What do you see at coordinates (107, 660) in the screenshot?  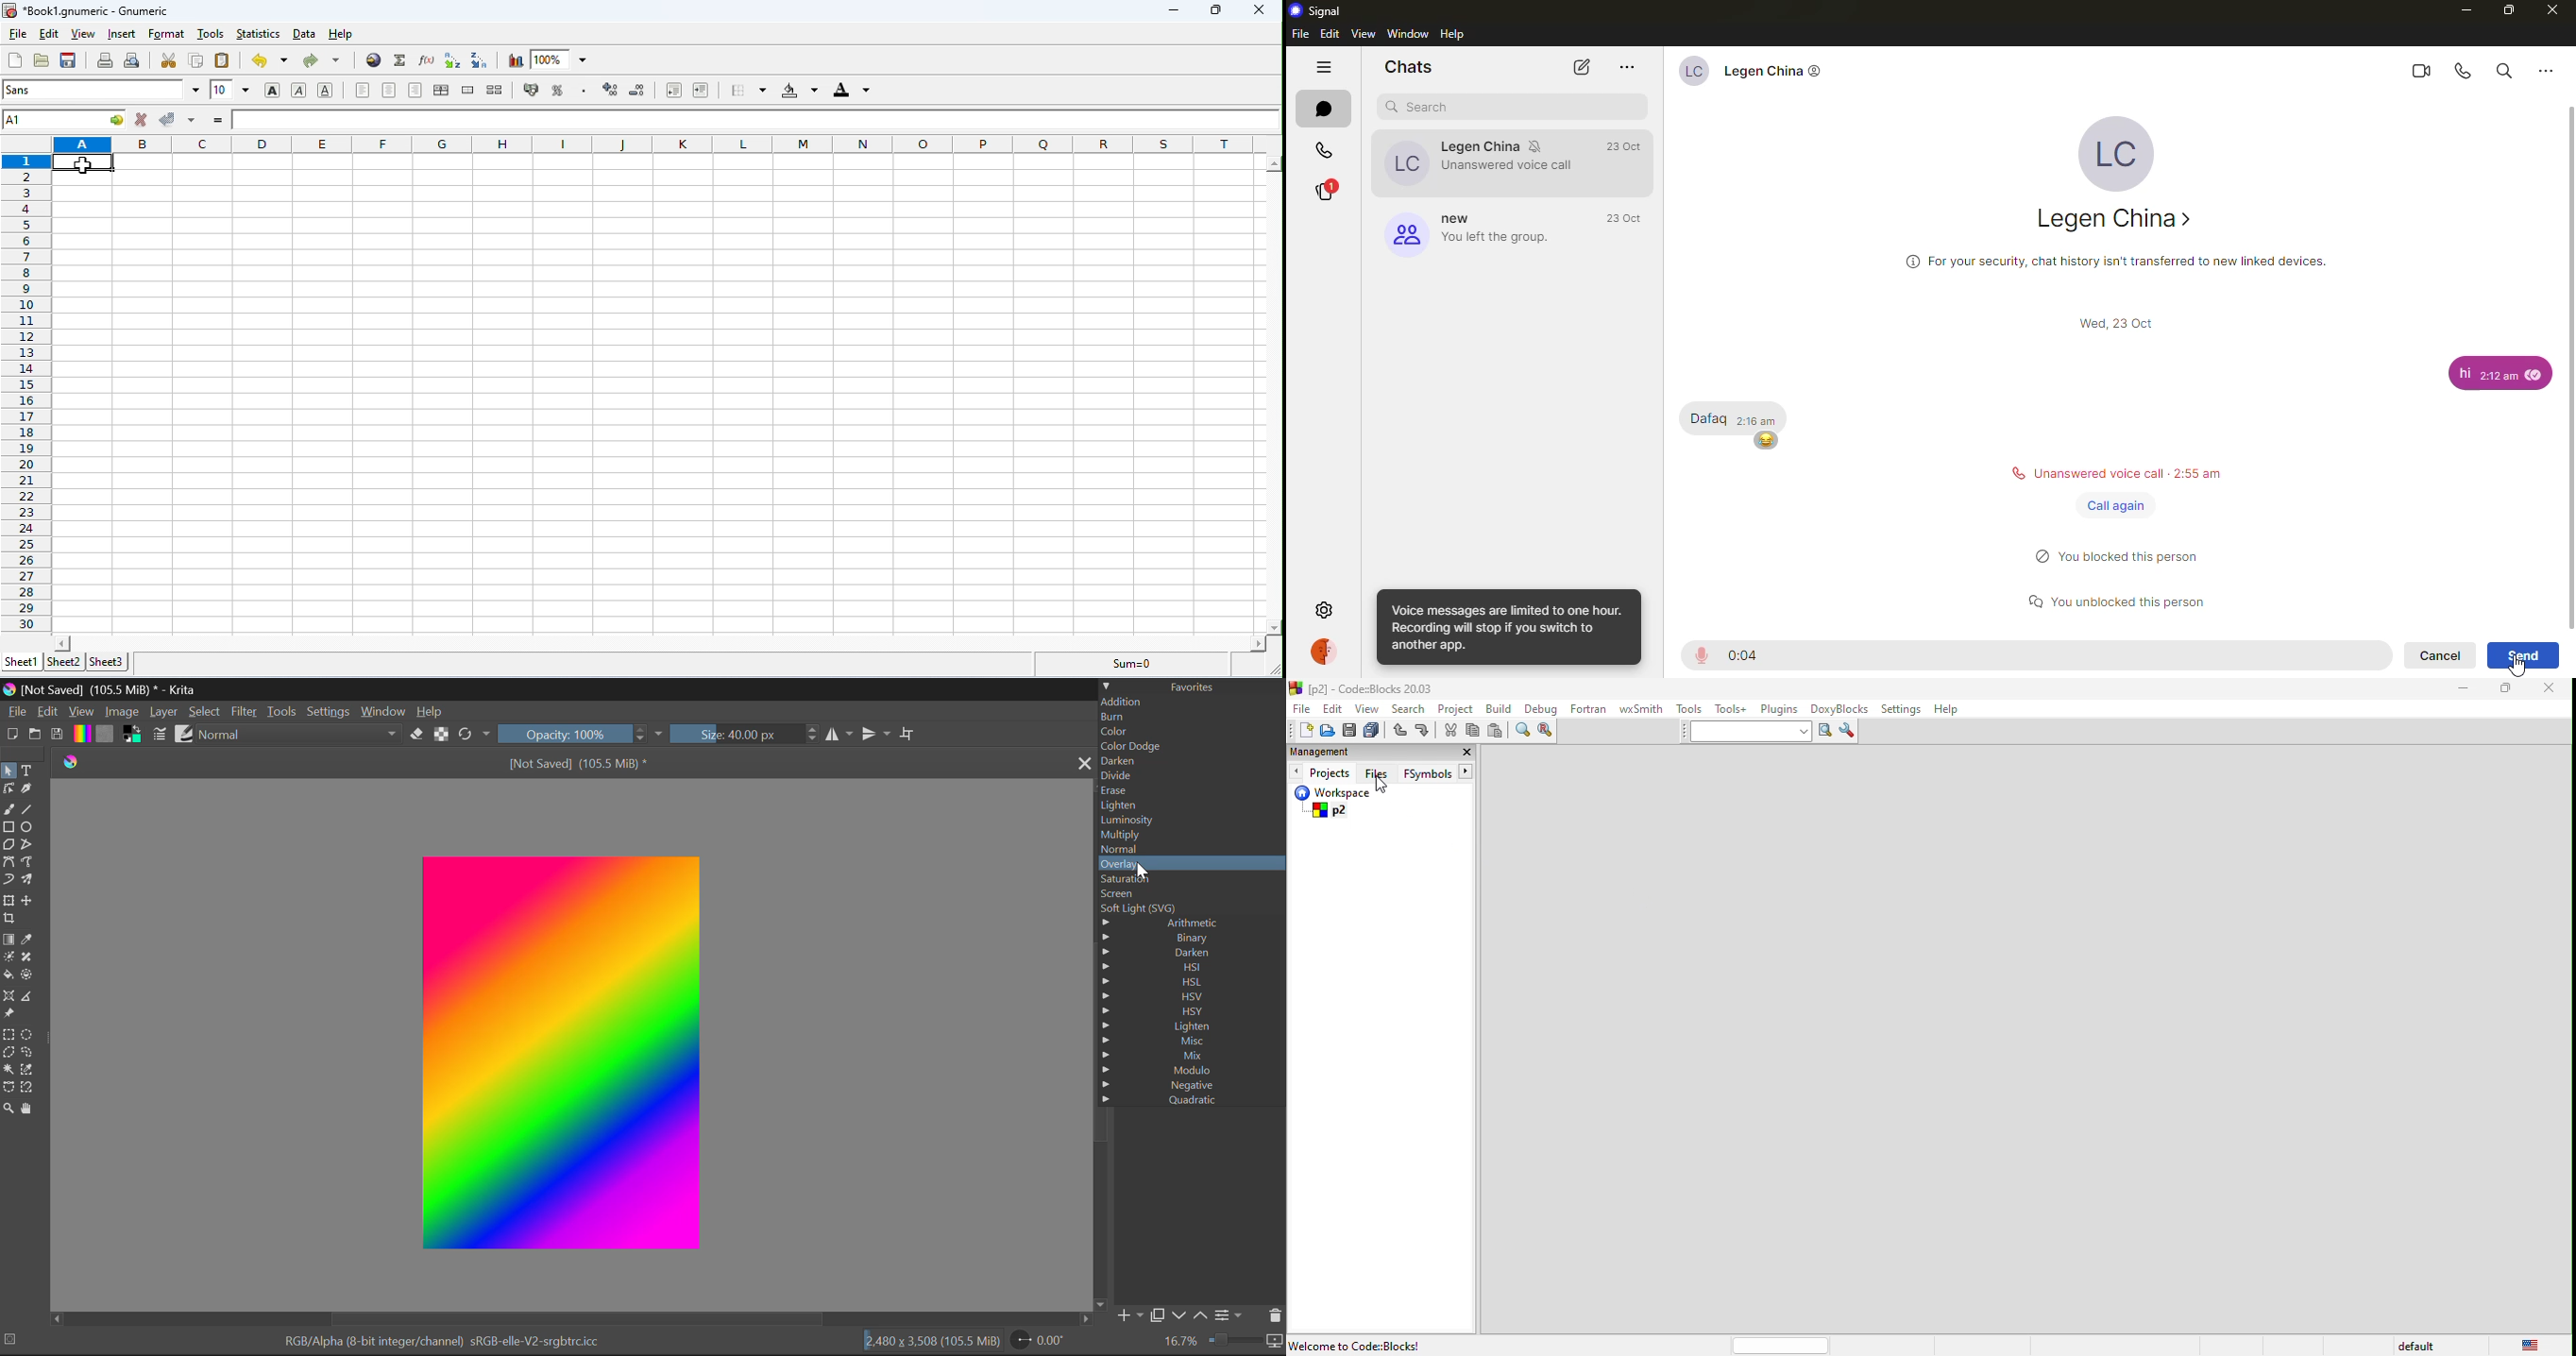 I see `sheet3` at bounding box center [107, 660].